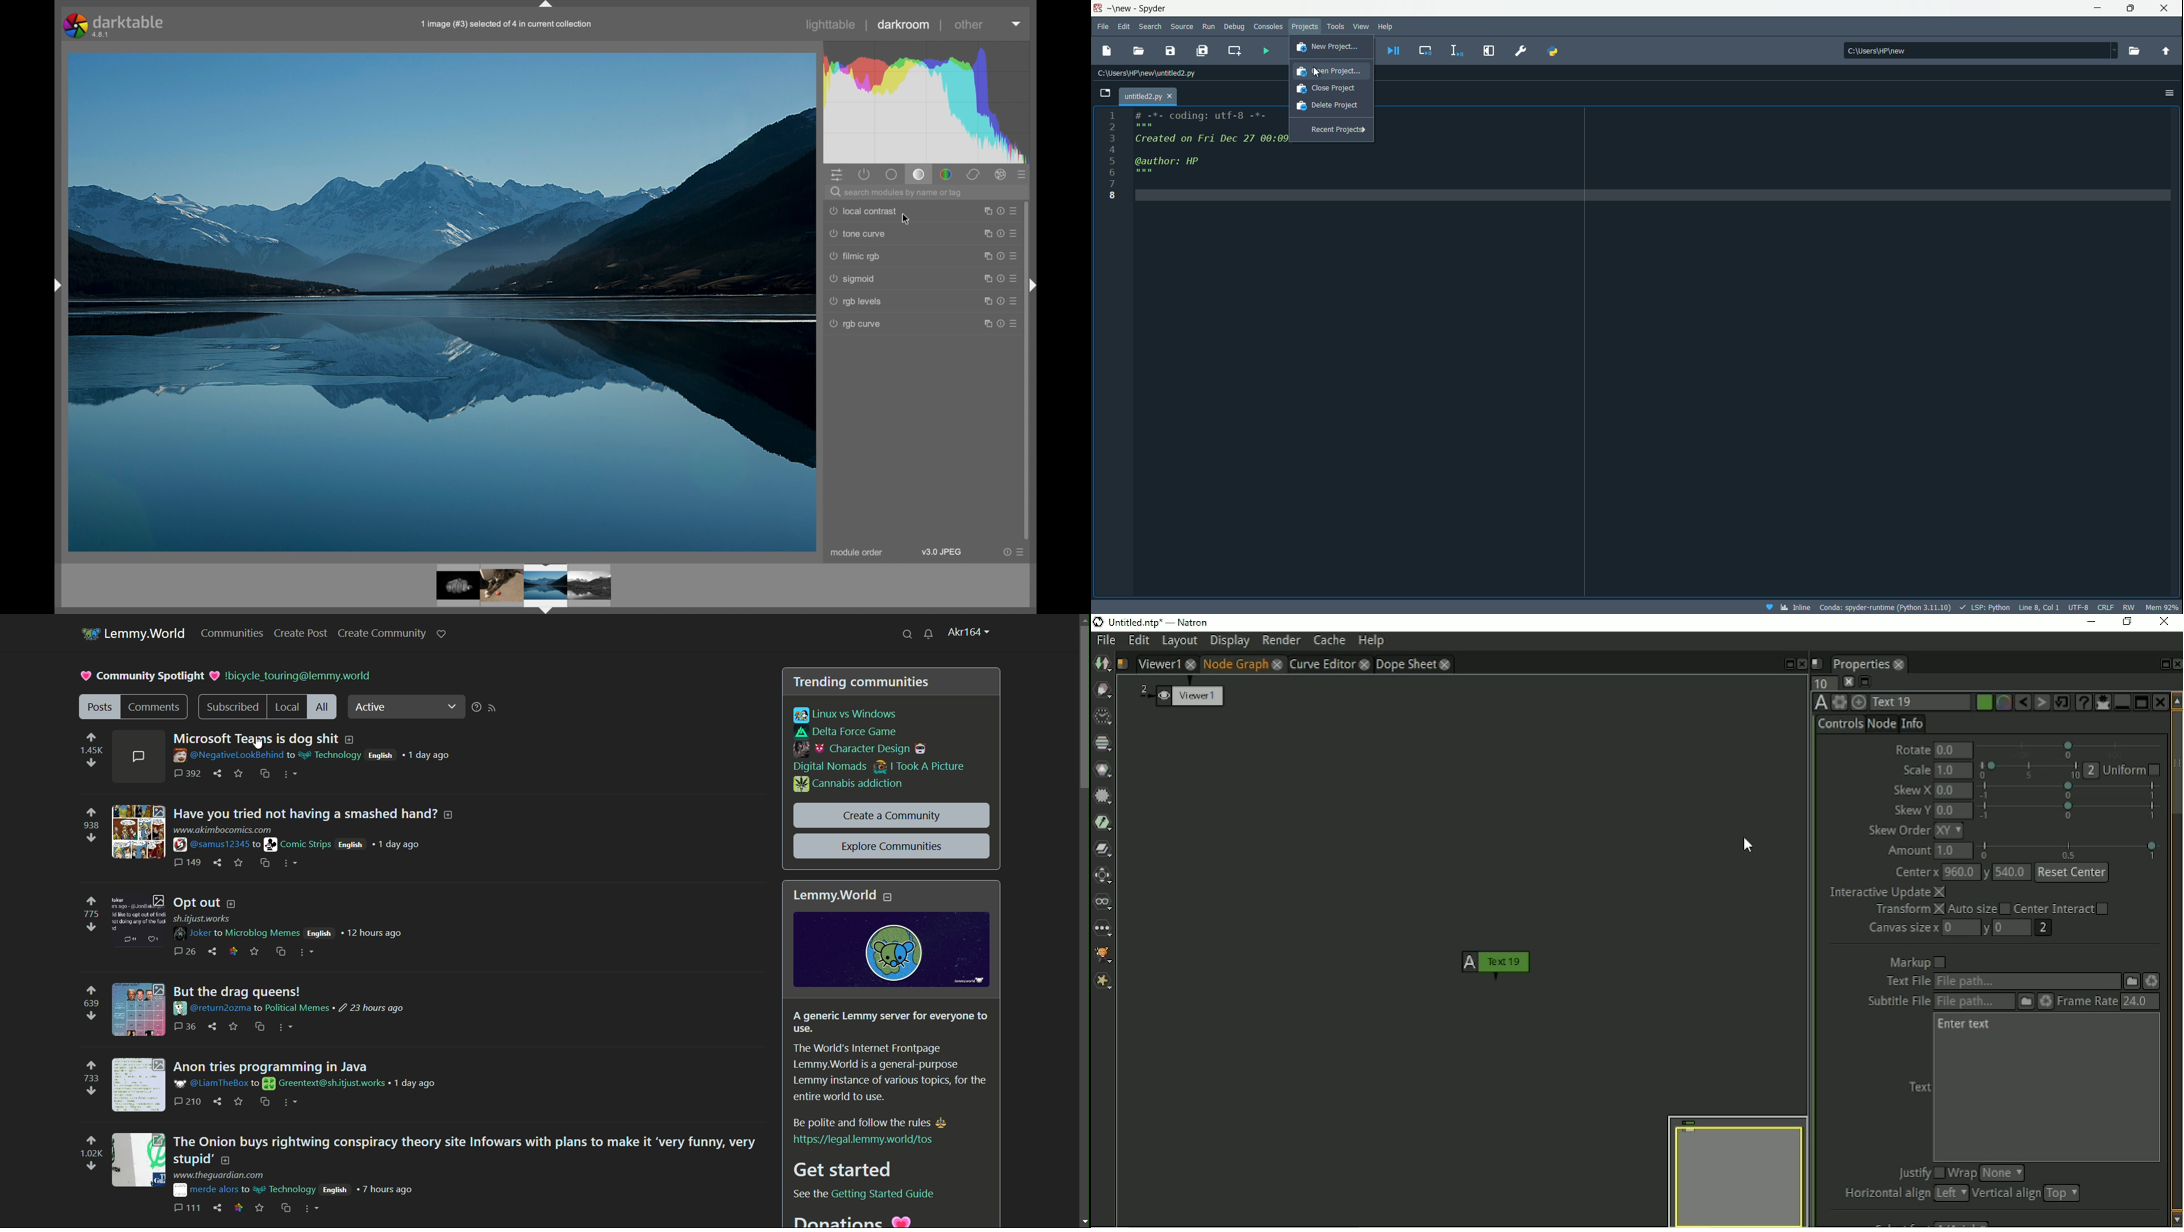 The image size is (2184, 1232). Describe the element at coordinates (853, 279) in the screenshot. I see `sigmoid` at that location.